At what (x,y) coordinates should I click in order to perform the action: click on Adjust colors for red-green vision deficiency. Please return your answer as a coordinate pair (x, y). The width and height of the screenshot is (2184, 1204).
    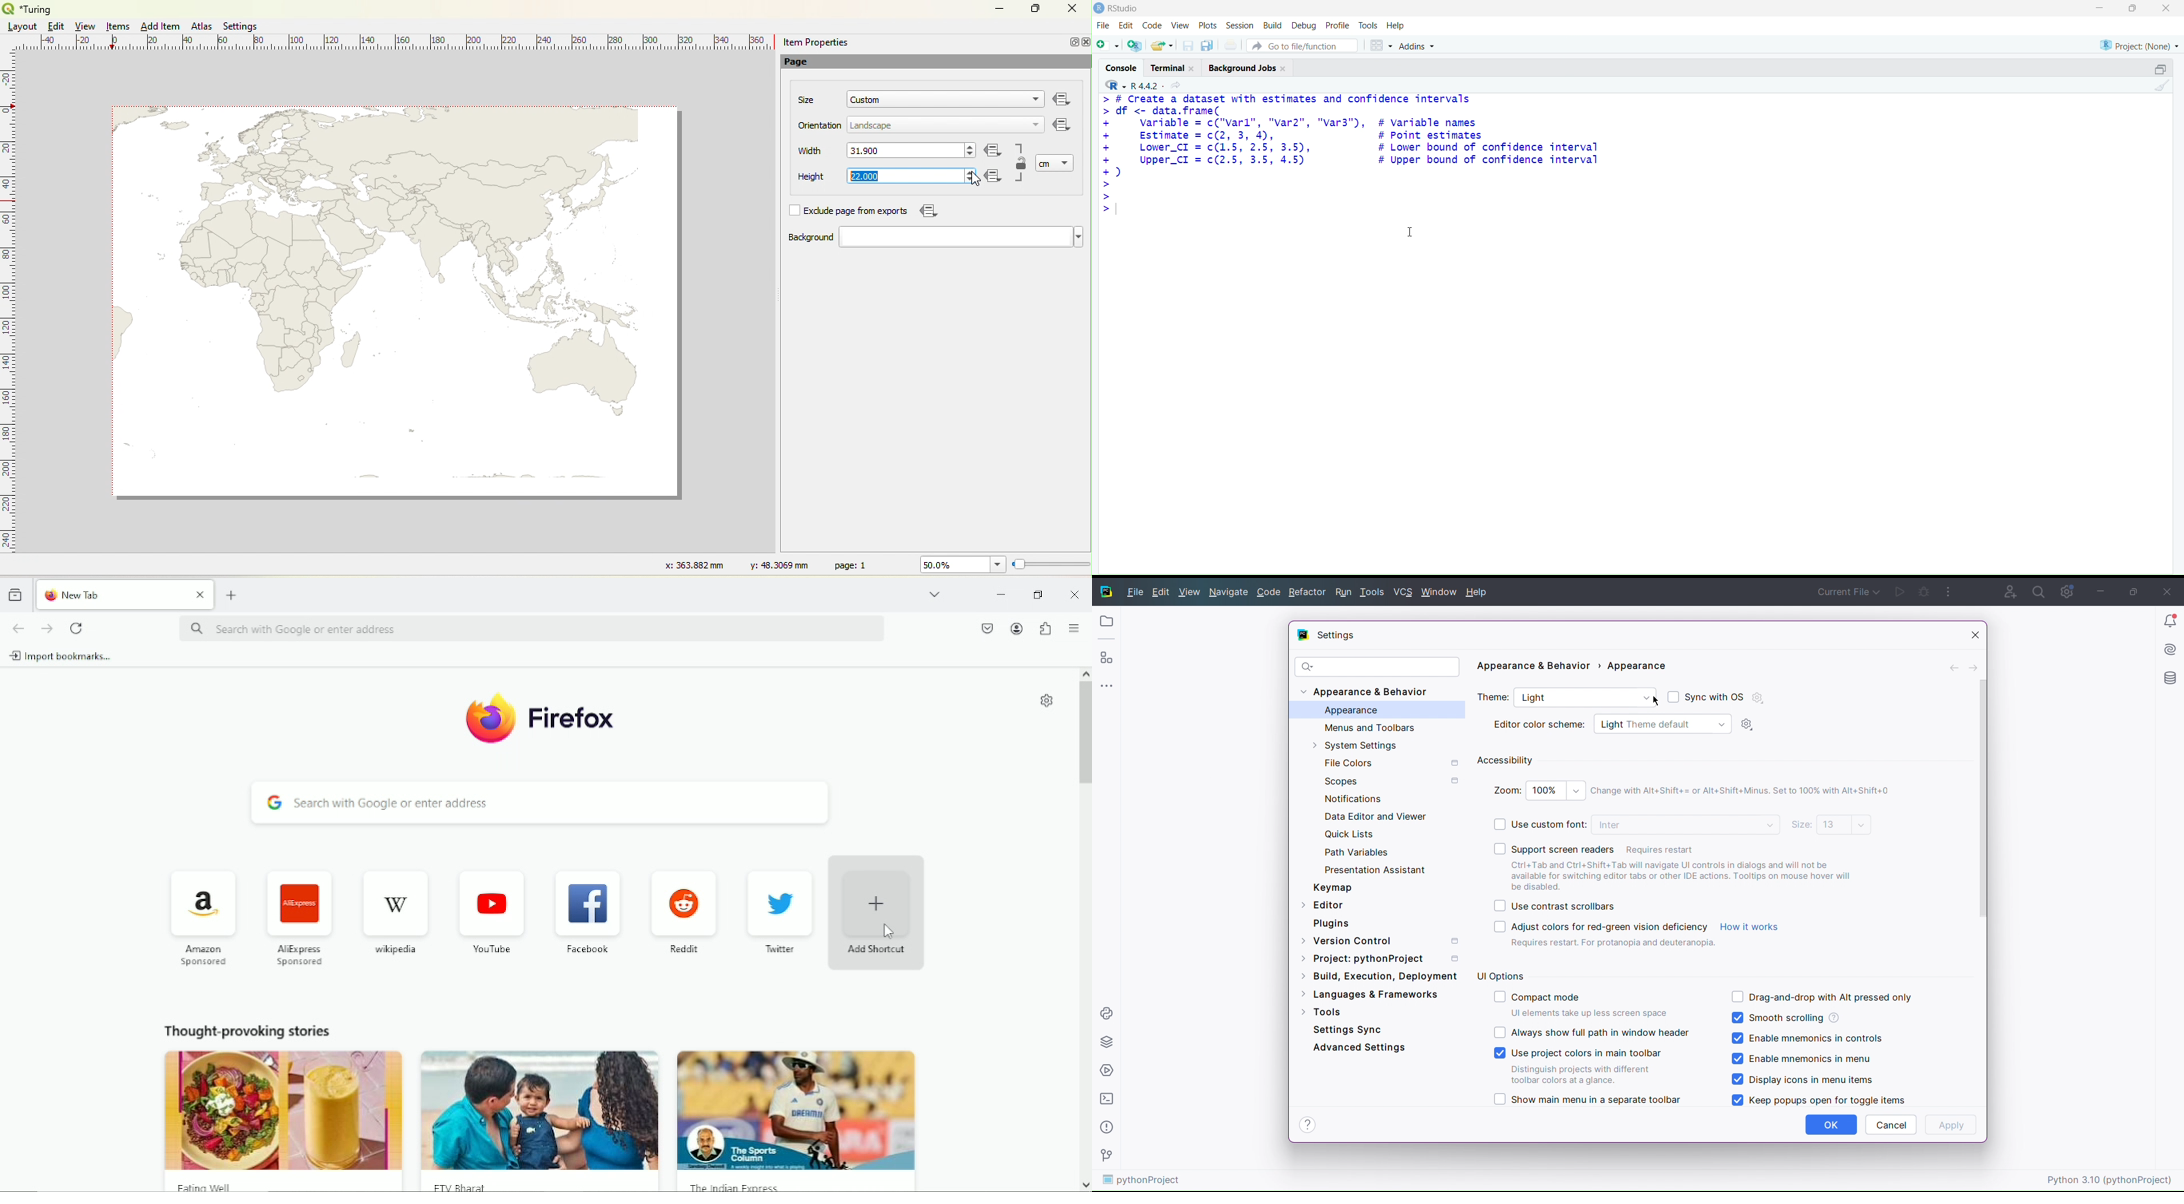
    Looking at the image, I should click on (1594, 927).